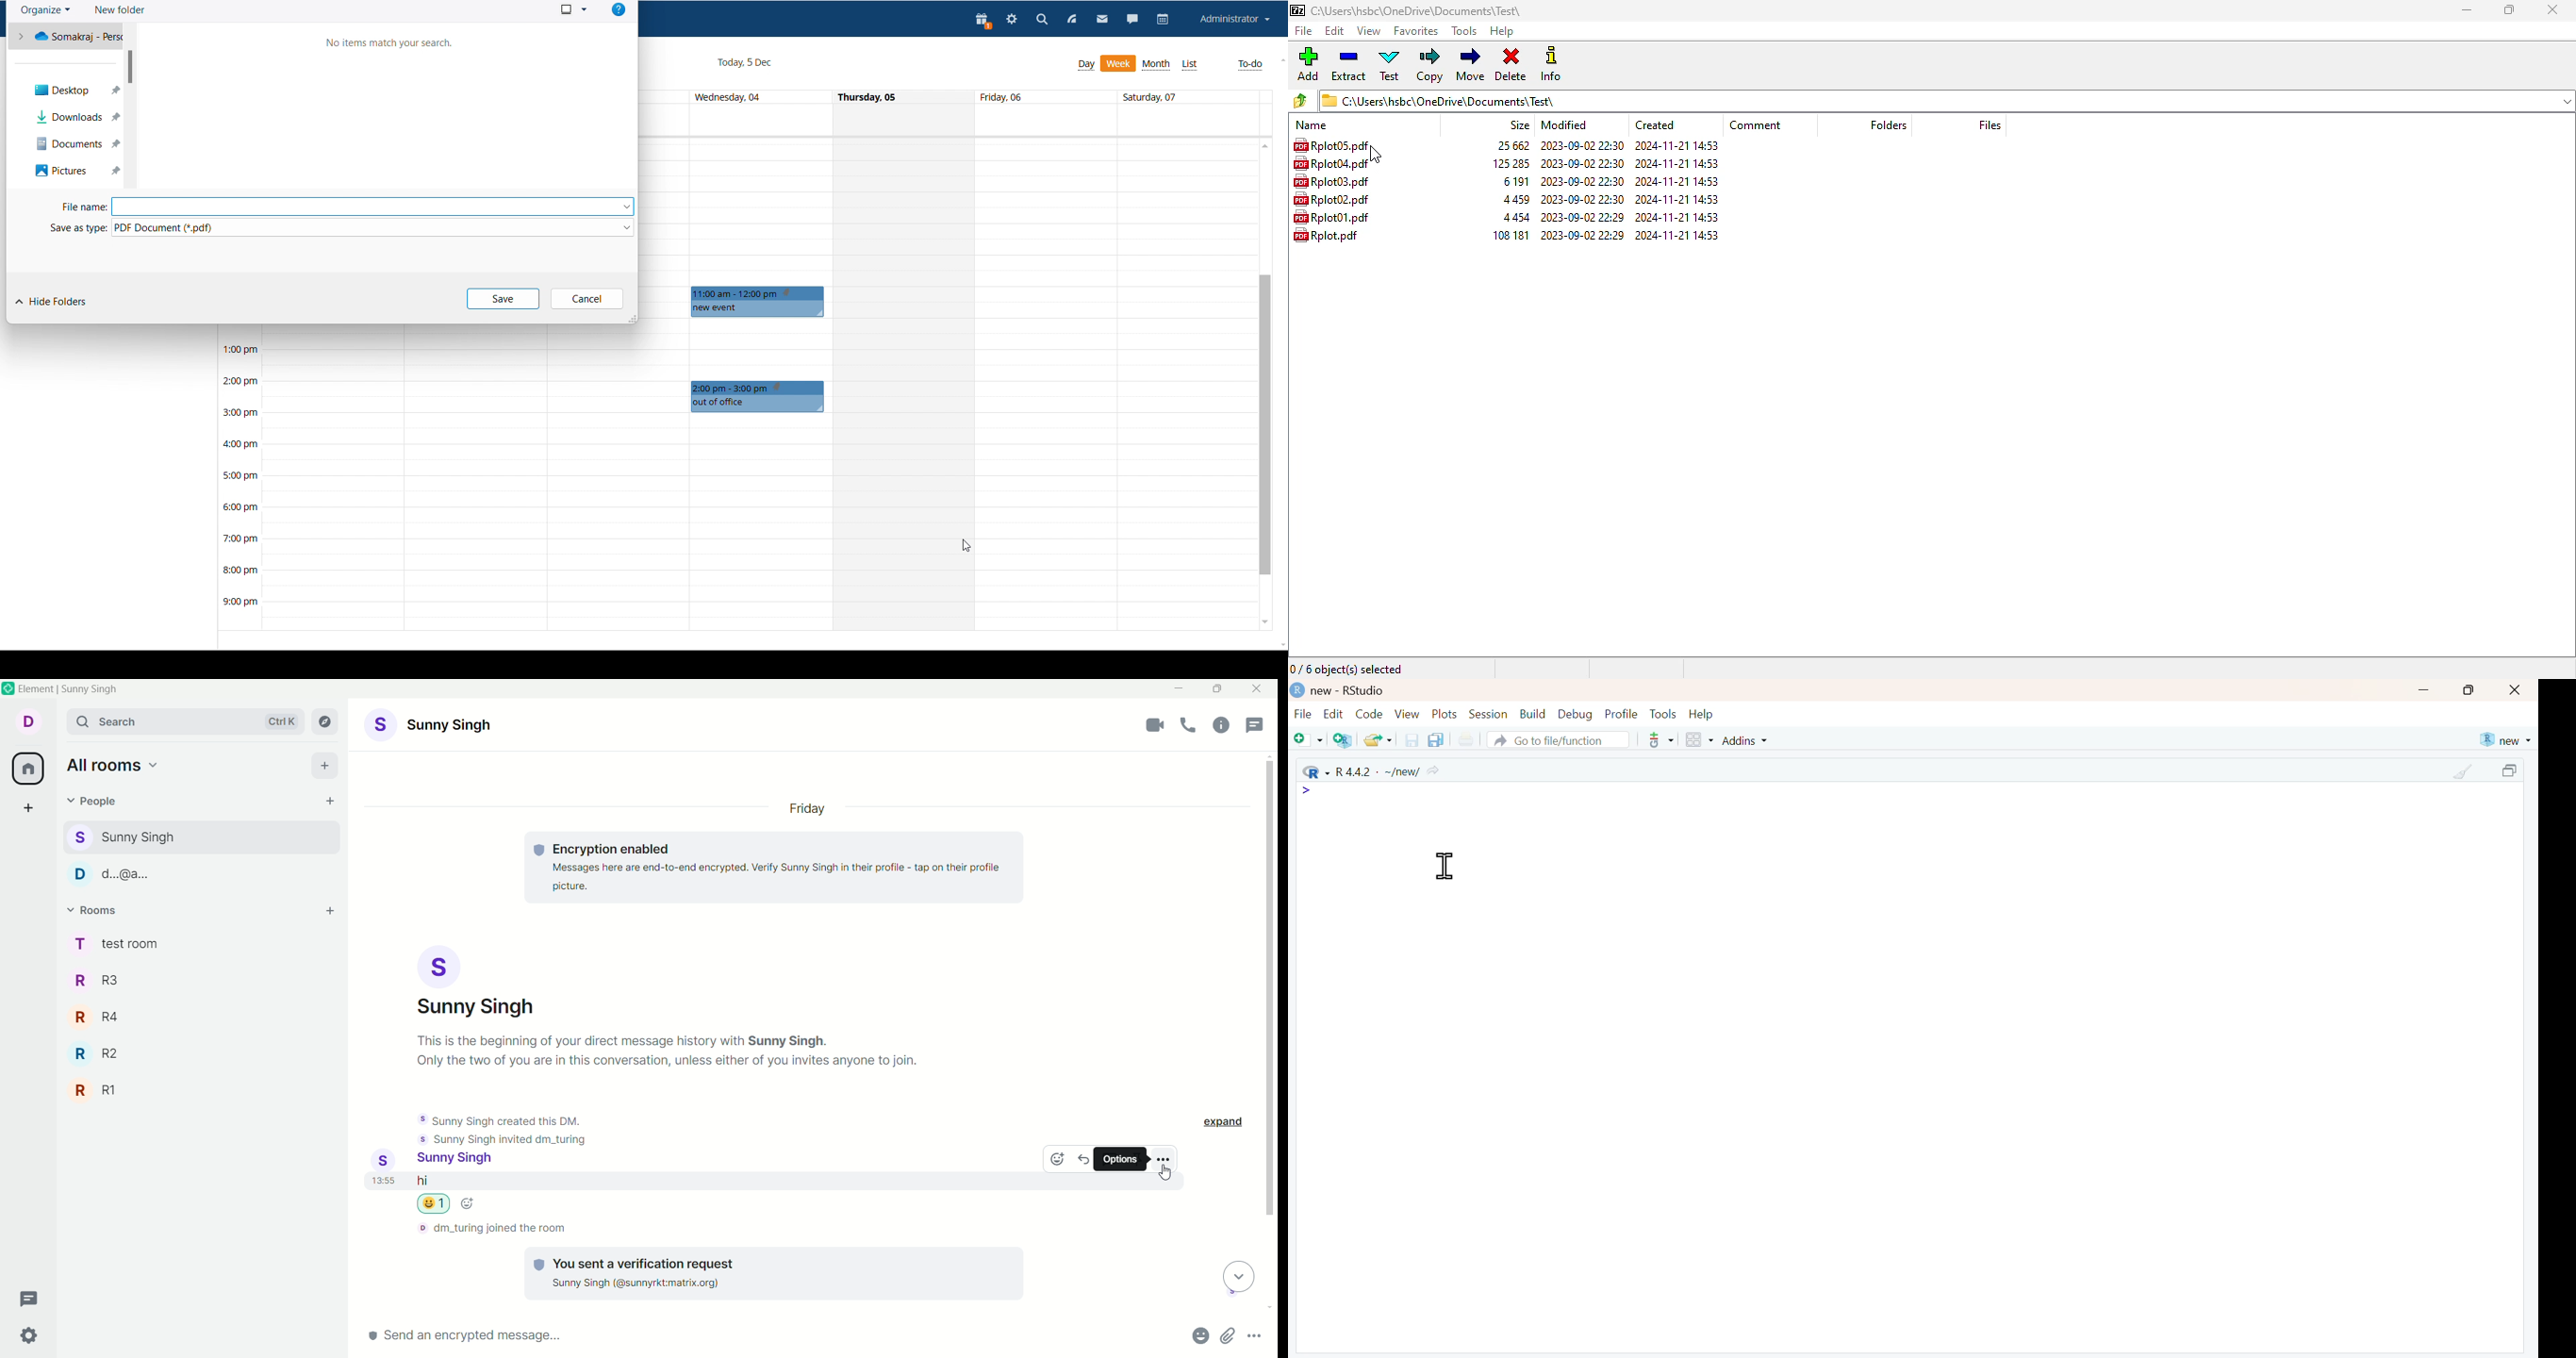 Image resolution: width=2576 pixels, height=1372 pixels. What do you see at coordinates (2425, 689) in the screenshot?
I see `minimize` at bounding box center [2425, 689].